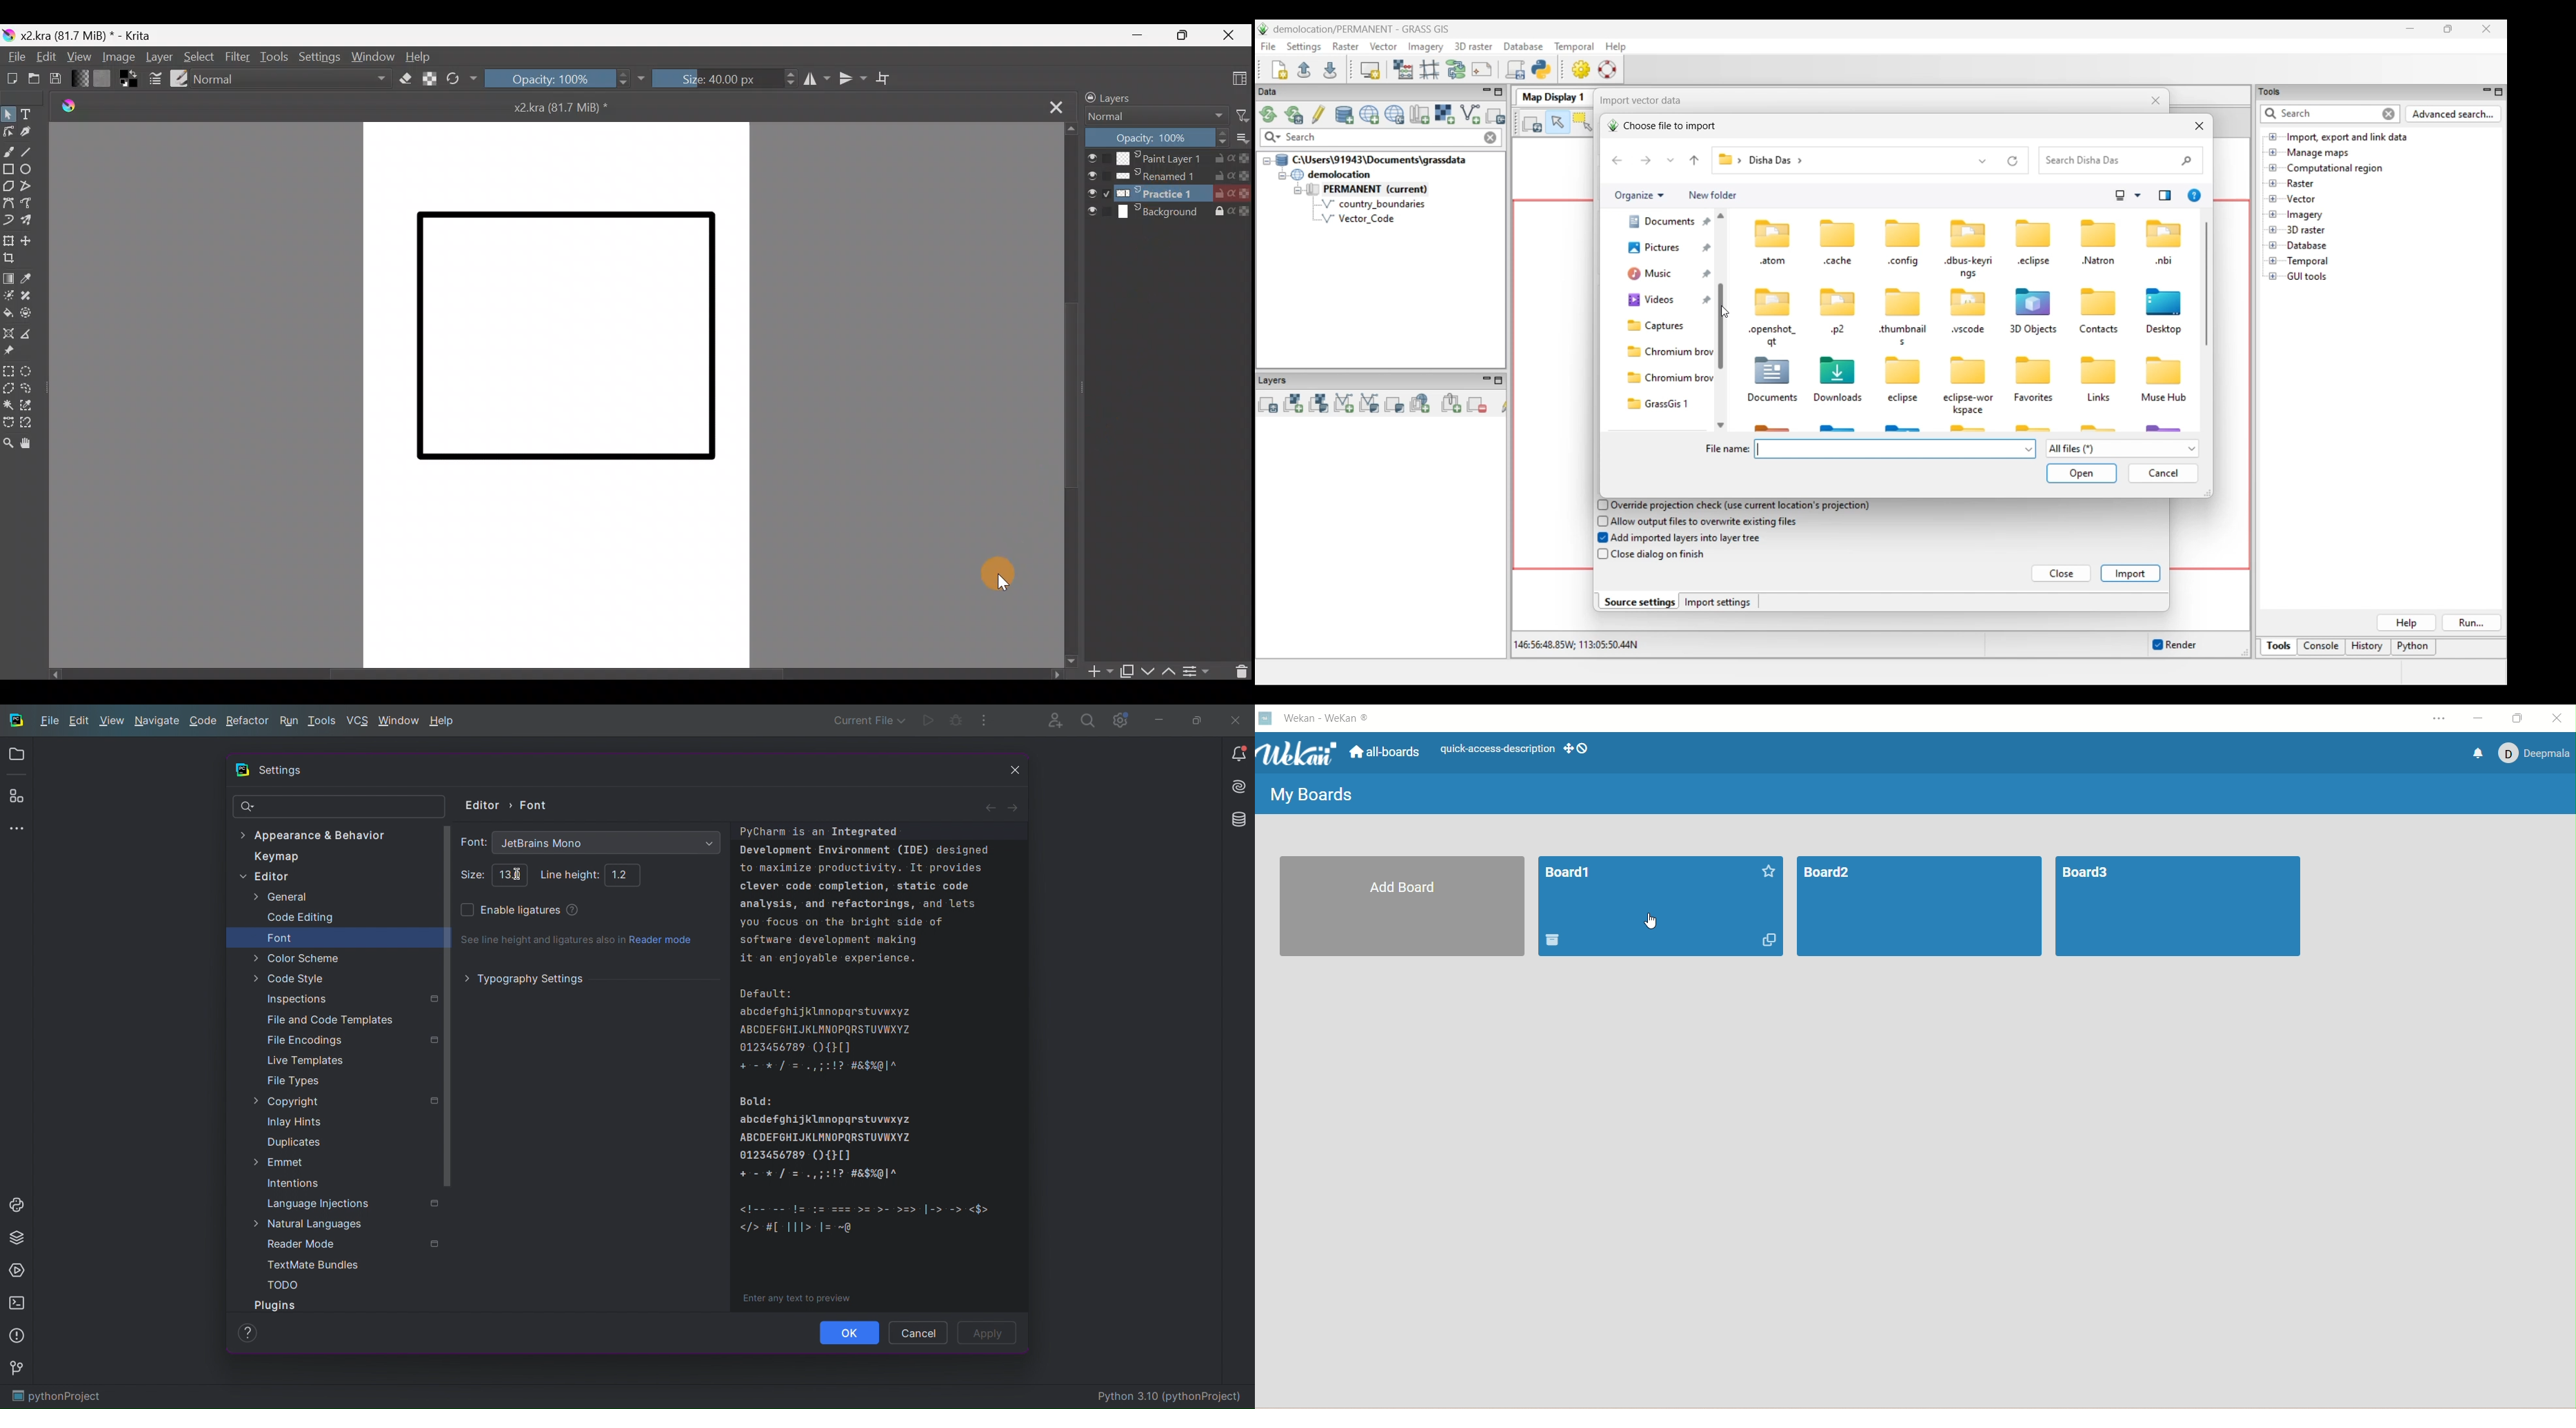  I want to click on Zoom tool, so click(9, 443).